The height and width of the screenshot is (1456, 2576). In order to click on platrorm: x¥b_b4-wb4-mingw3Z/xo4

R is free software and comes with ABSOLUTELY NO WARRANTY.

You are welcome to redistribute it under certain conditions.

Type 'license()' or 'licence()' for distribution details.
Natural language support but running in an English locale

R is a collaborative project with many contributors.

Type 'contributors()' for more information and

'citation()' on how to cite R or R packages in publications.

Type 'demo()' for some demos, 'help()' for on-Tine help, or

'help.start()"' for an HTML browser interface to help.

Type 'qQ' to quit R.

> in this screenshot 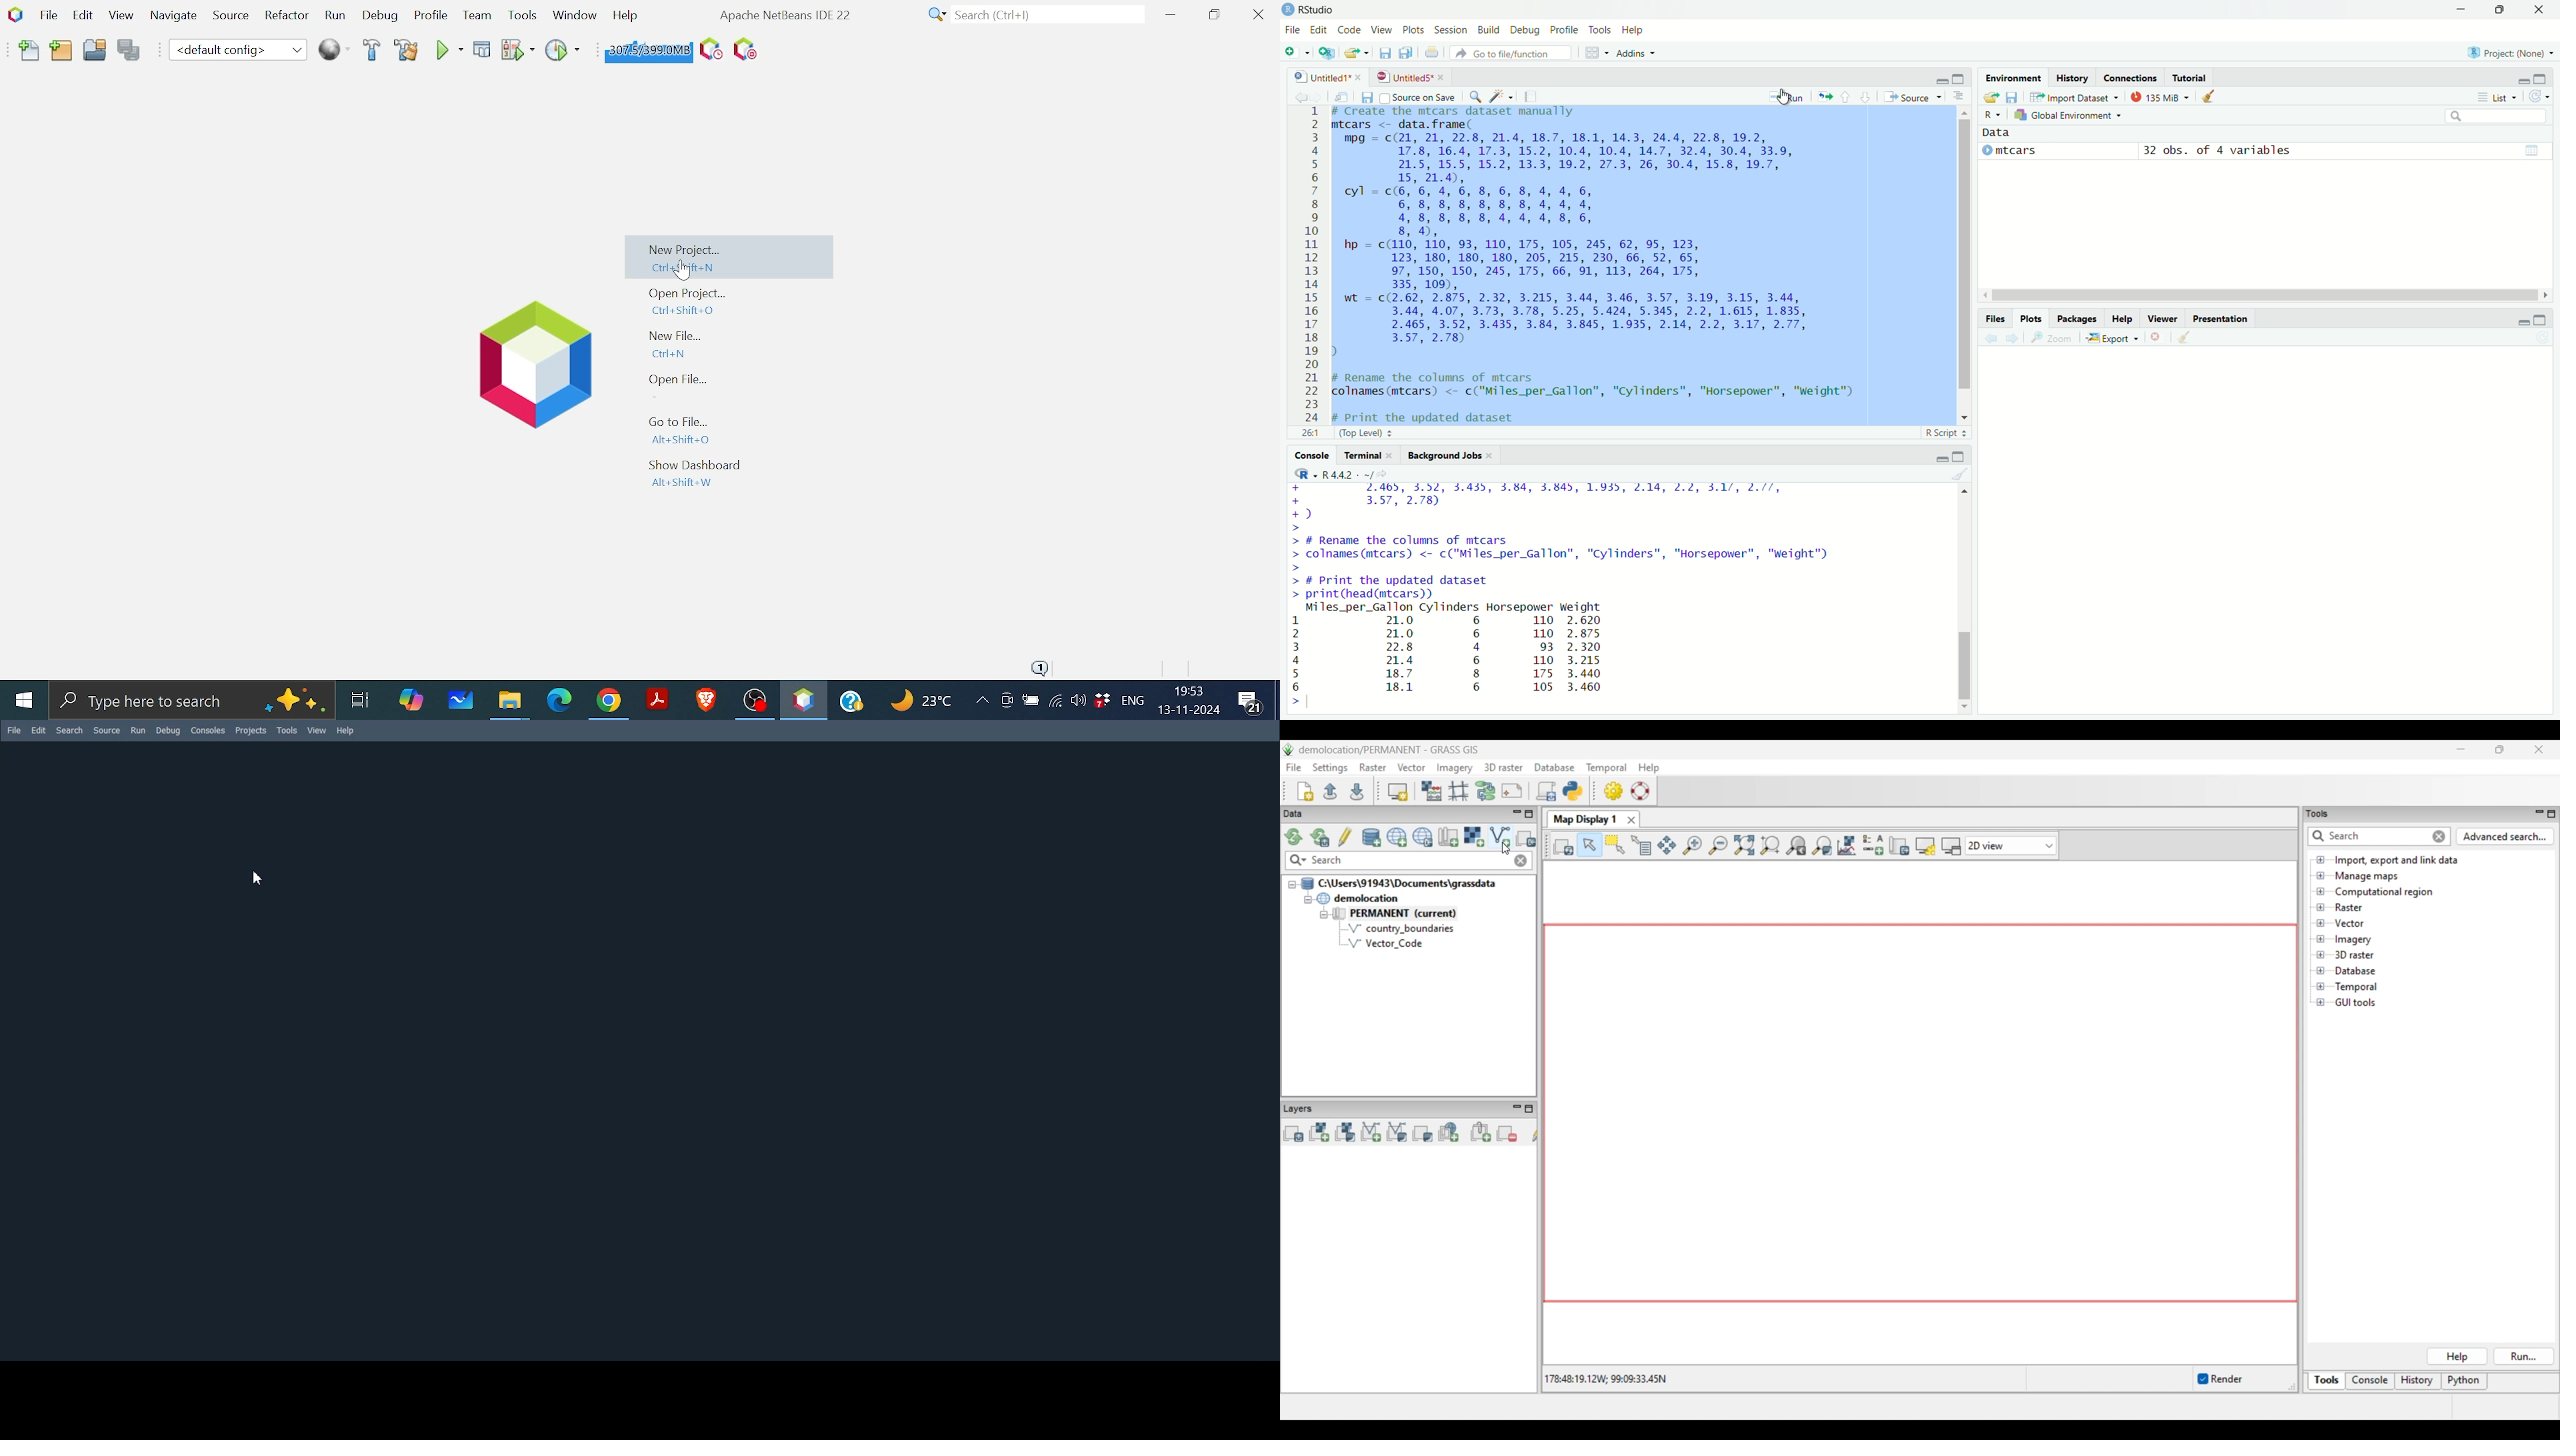, I will do `click(1561, 597)`.